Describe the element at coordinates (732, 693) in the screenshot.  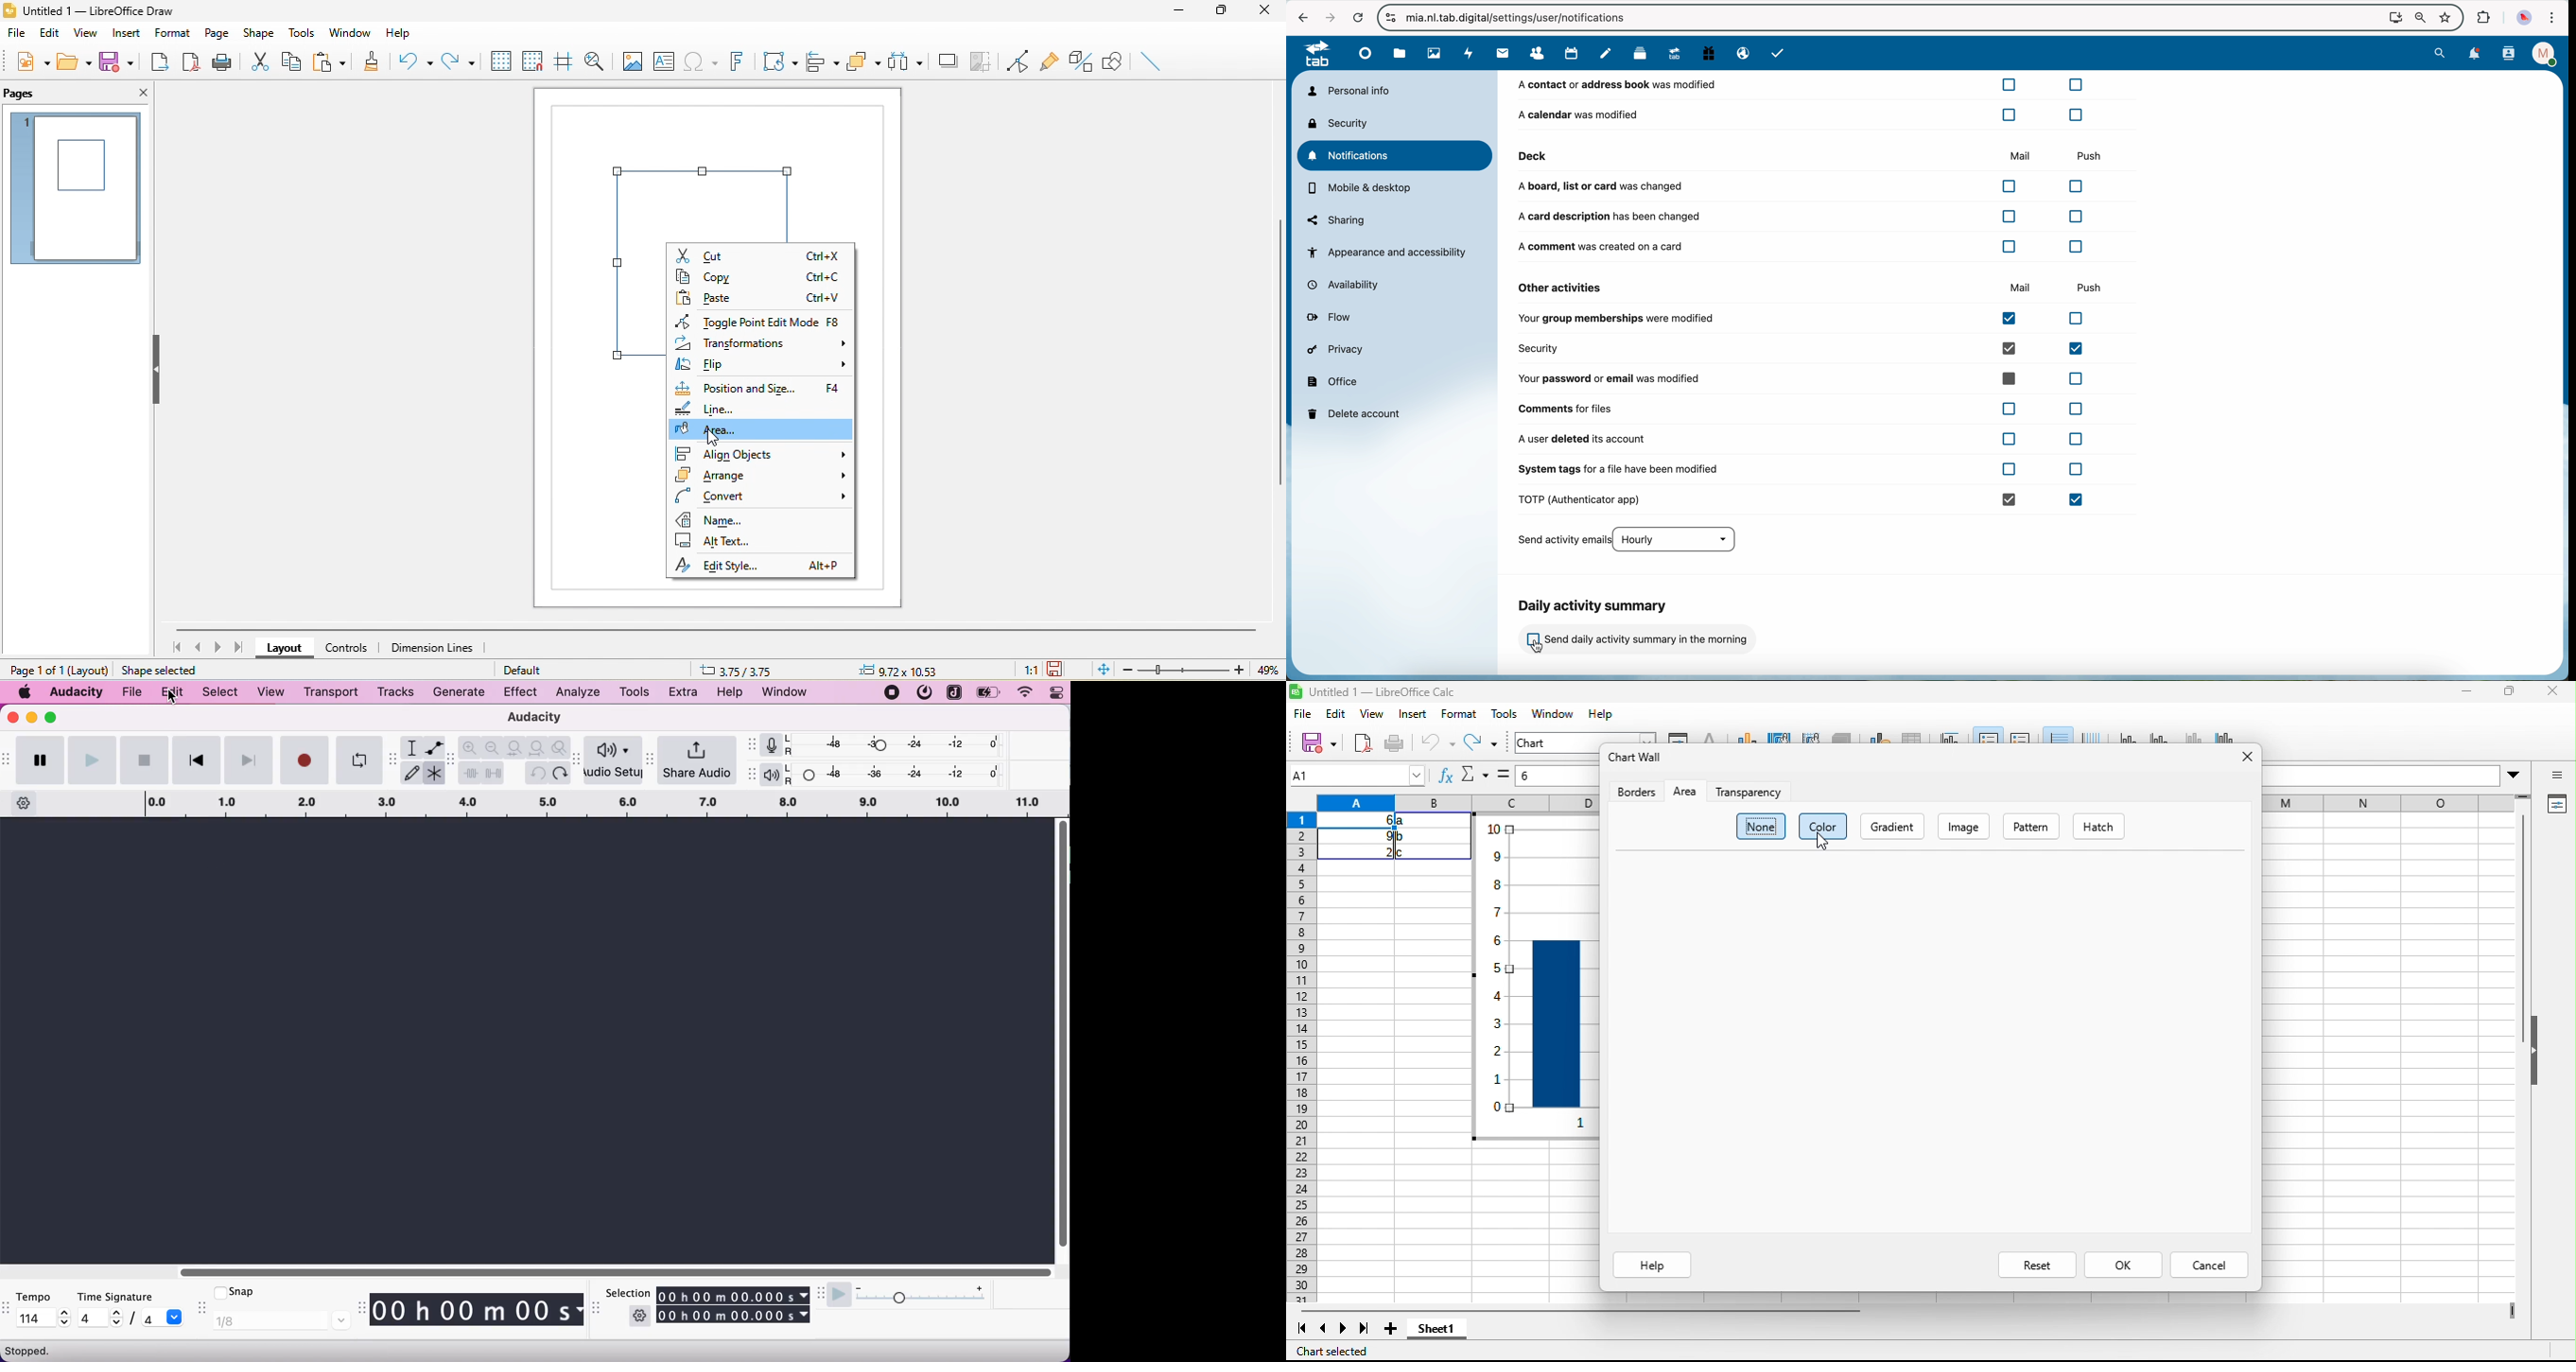
I see `help` at that location.